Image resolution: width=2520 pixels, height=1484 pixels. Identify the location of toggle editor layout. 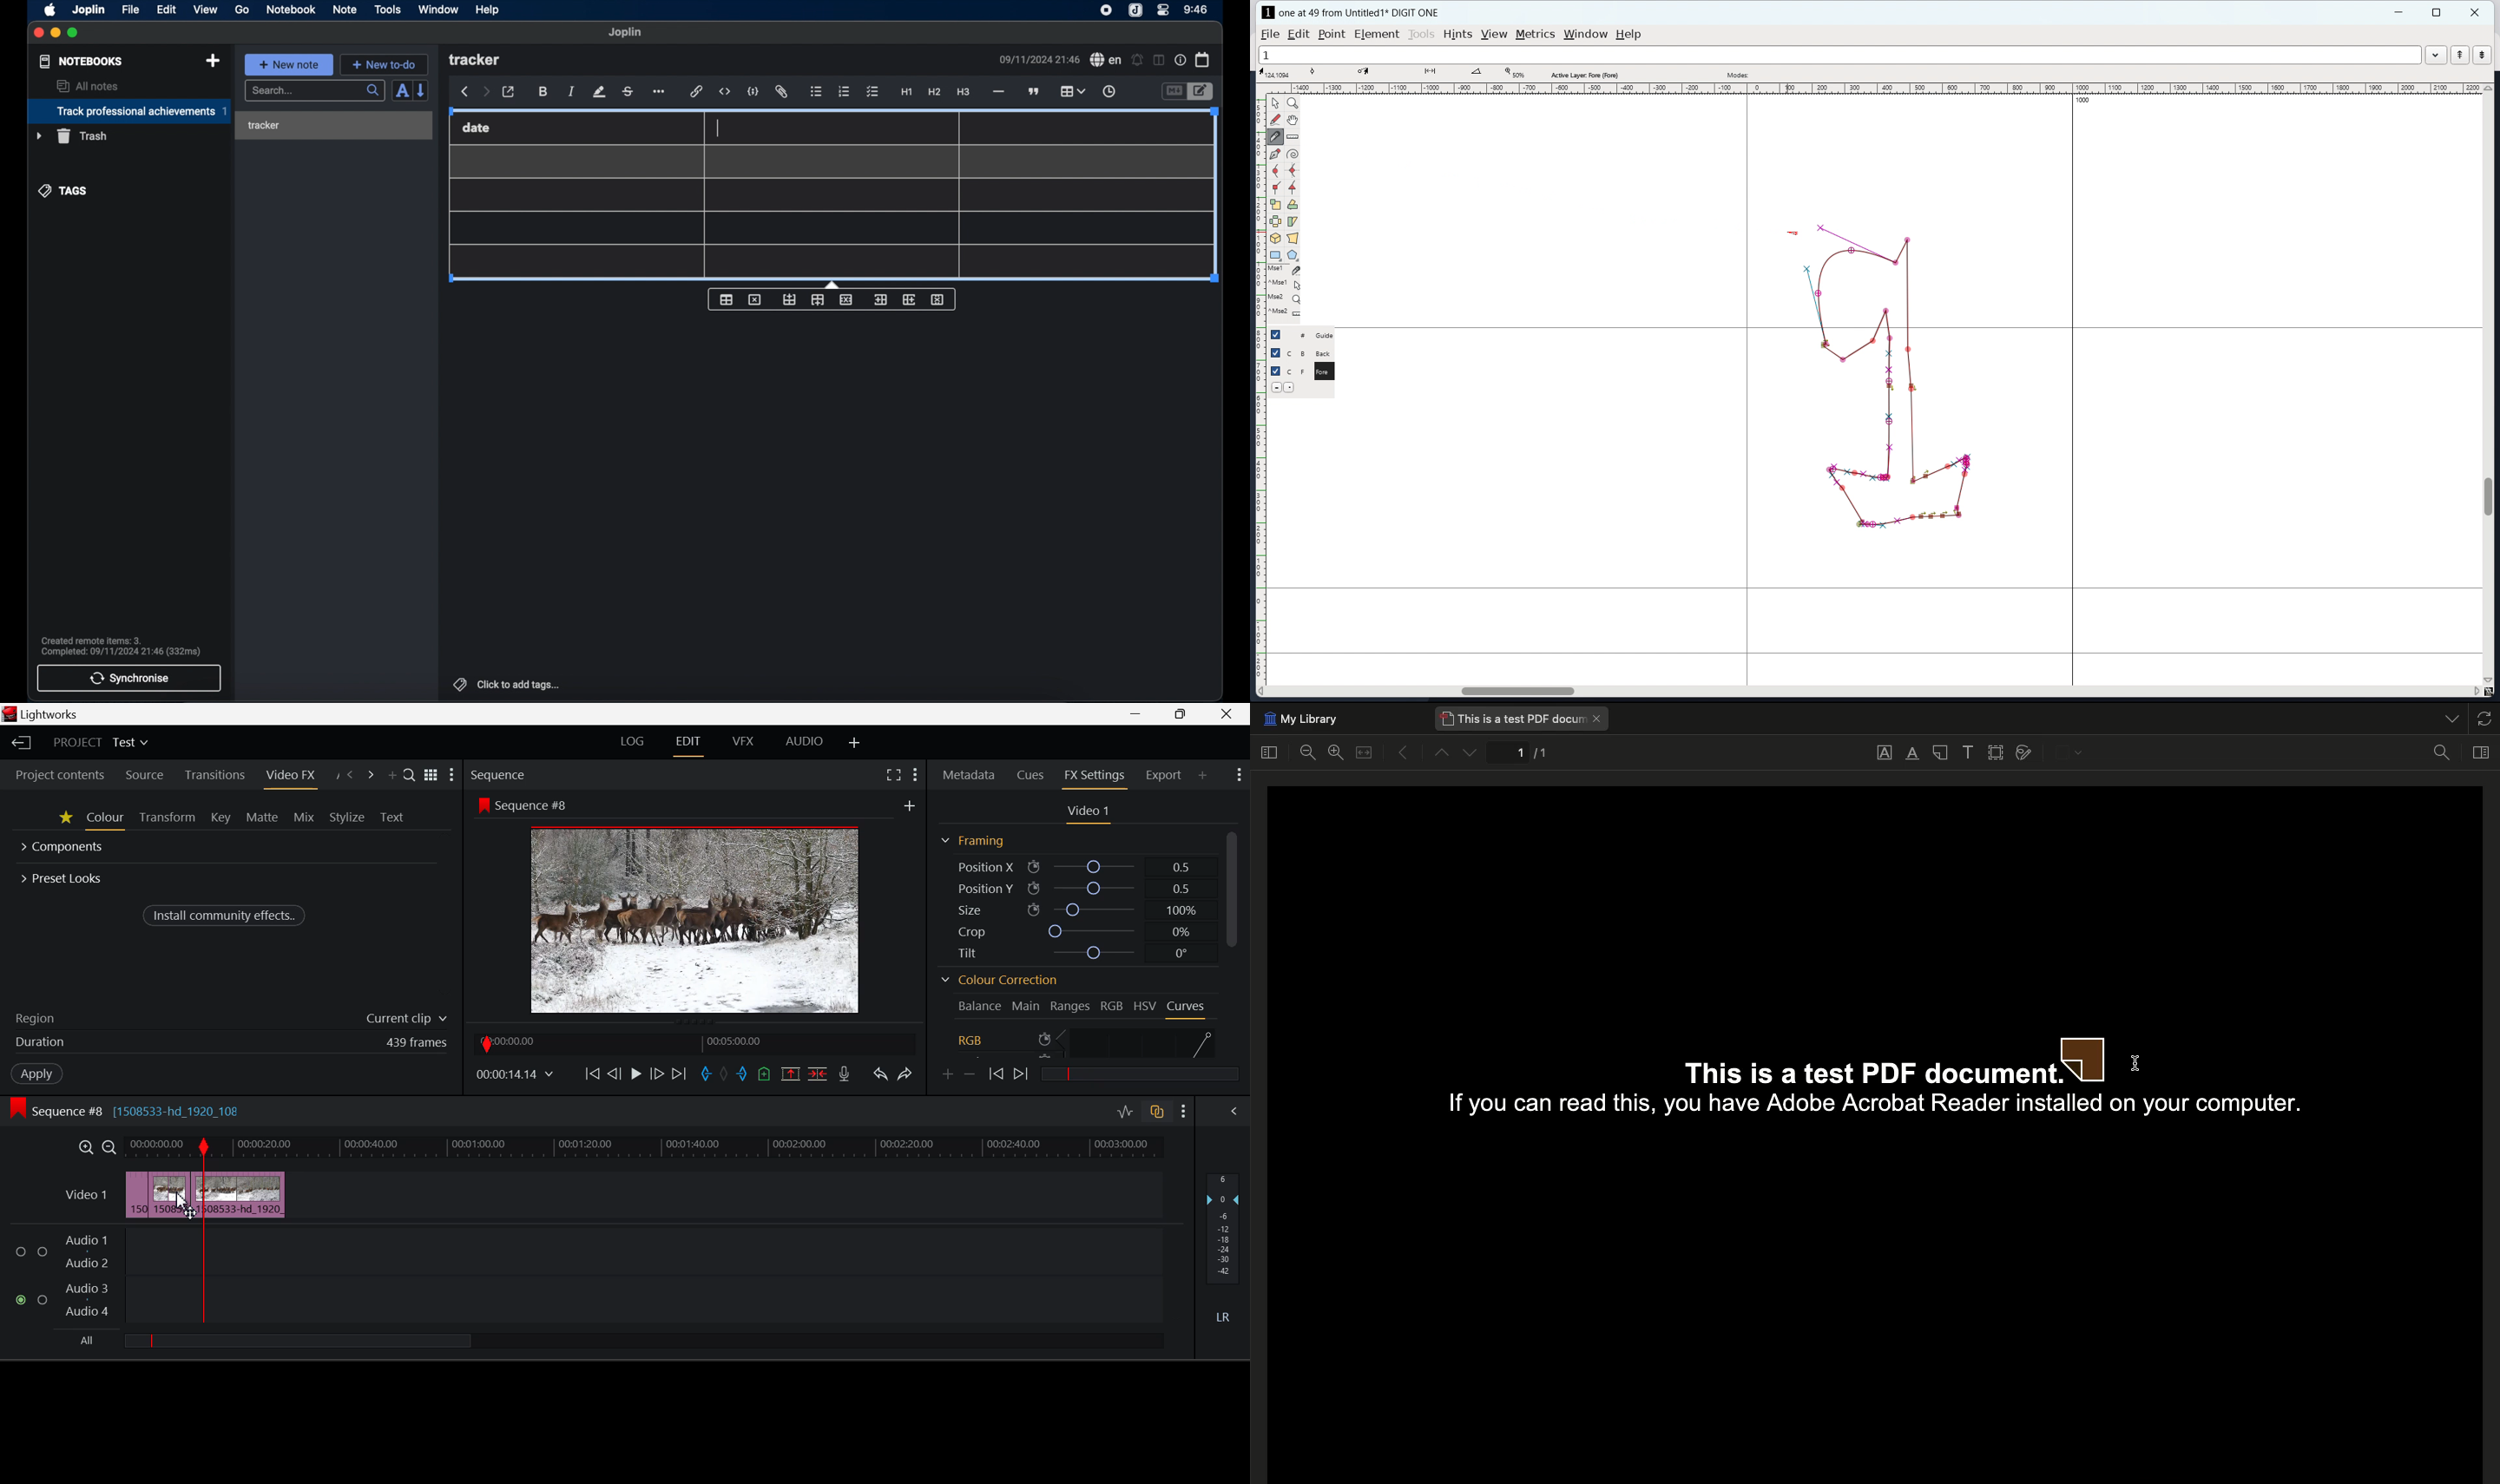
(1158, 61).